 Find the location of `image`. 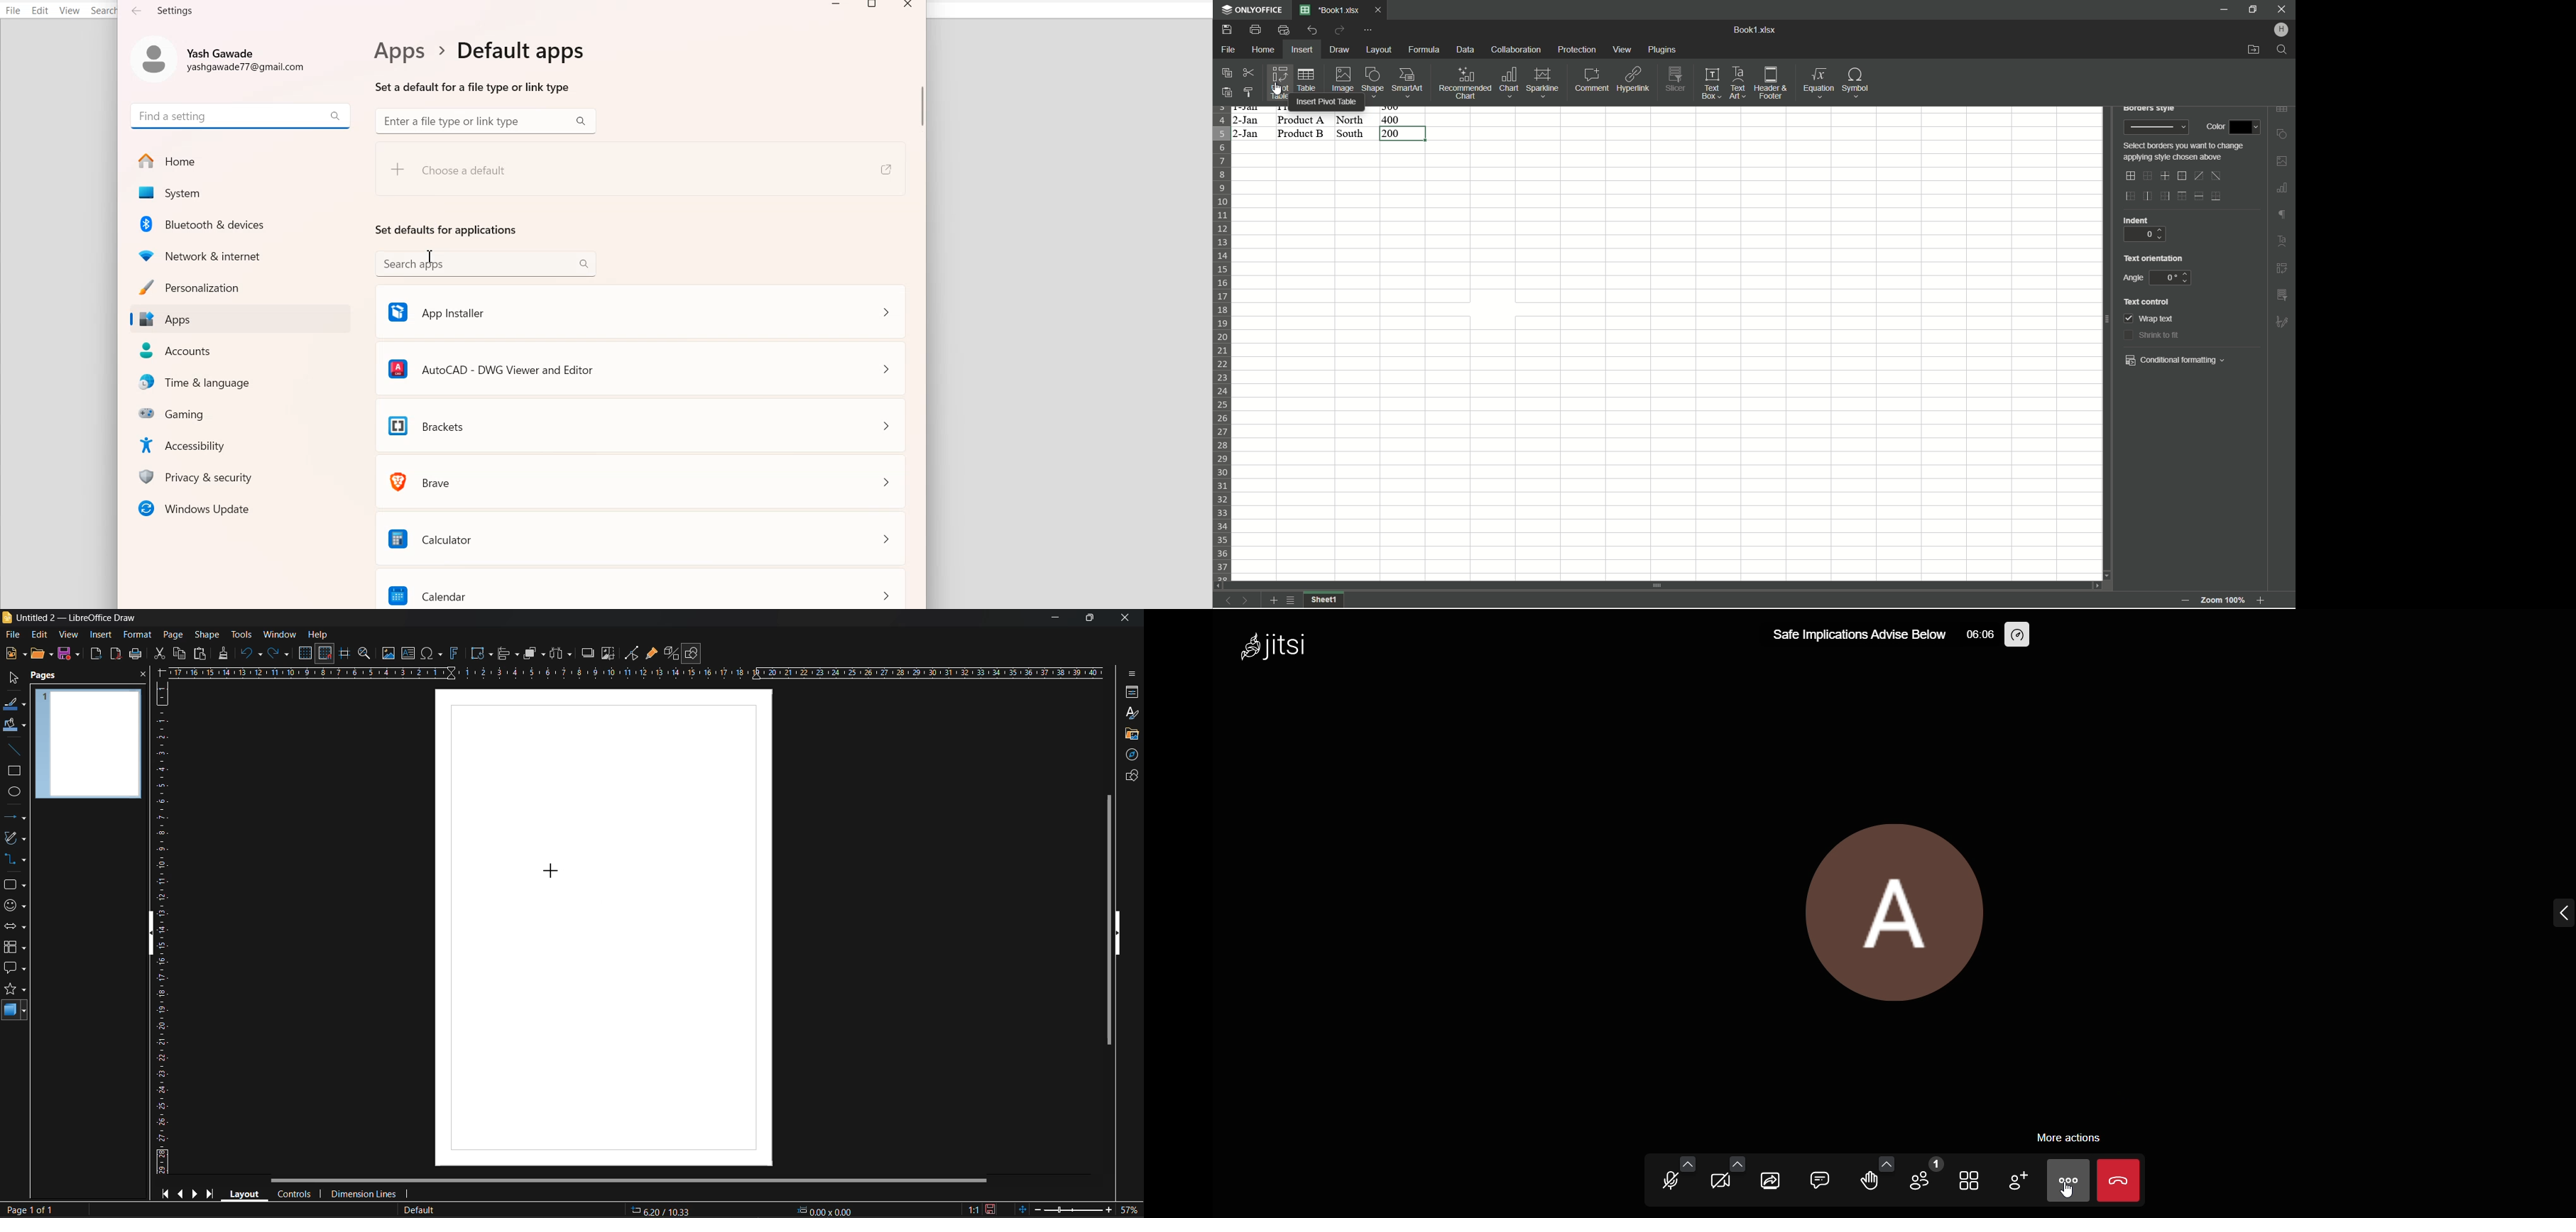

image is located at coordinates (389, 654).